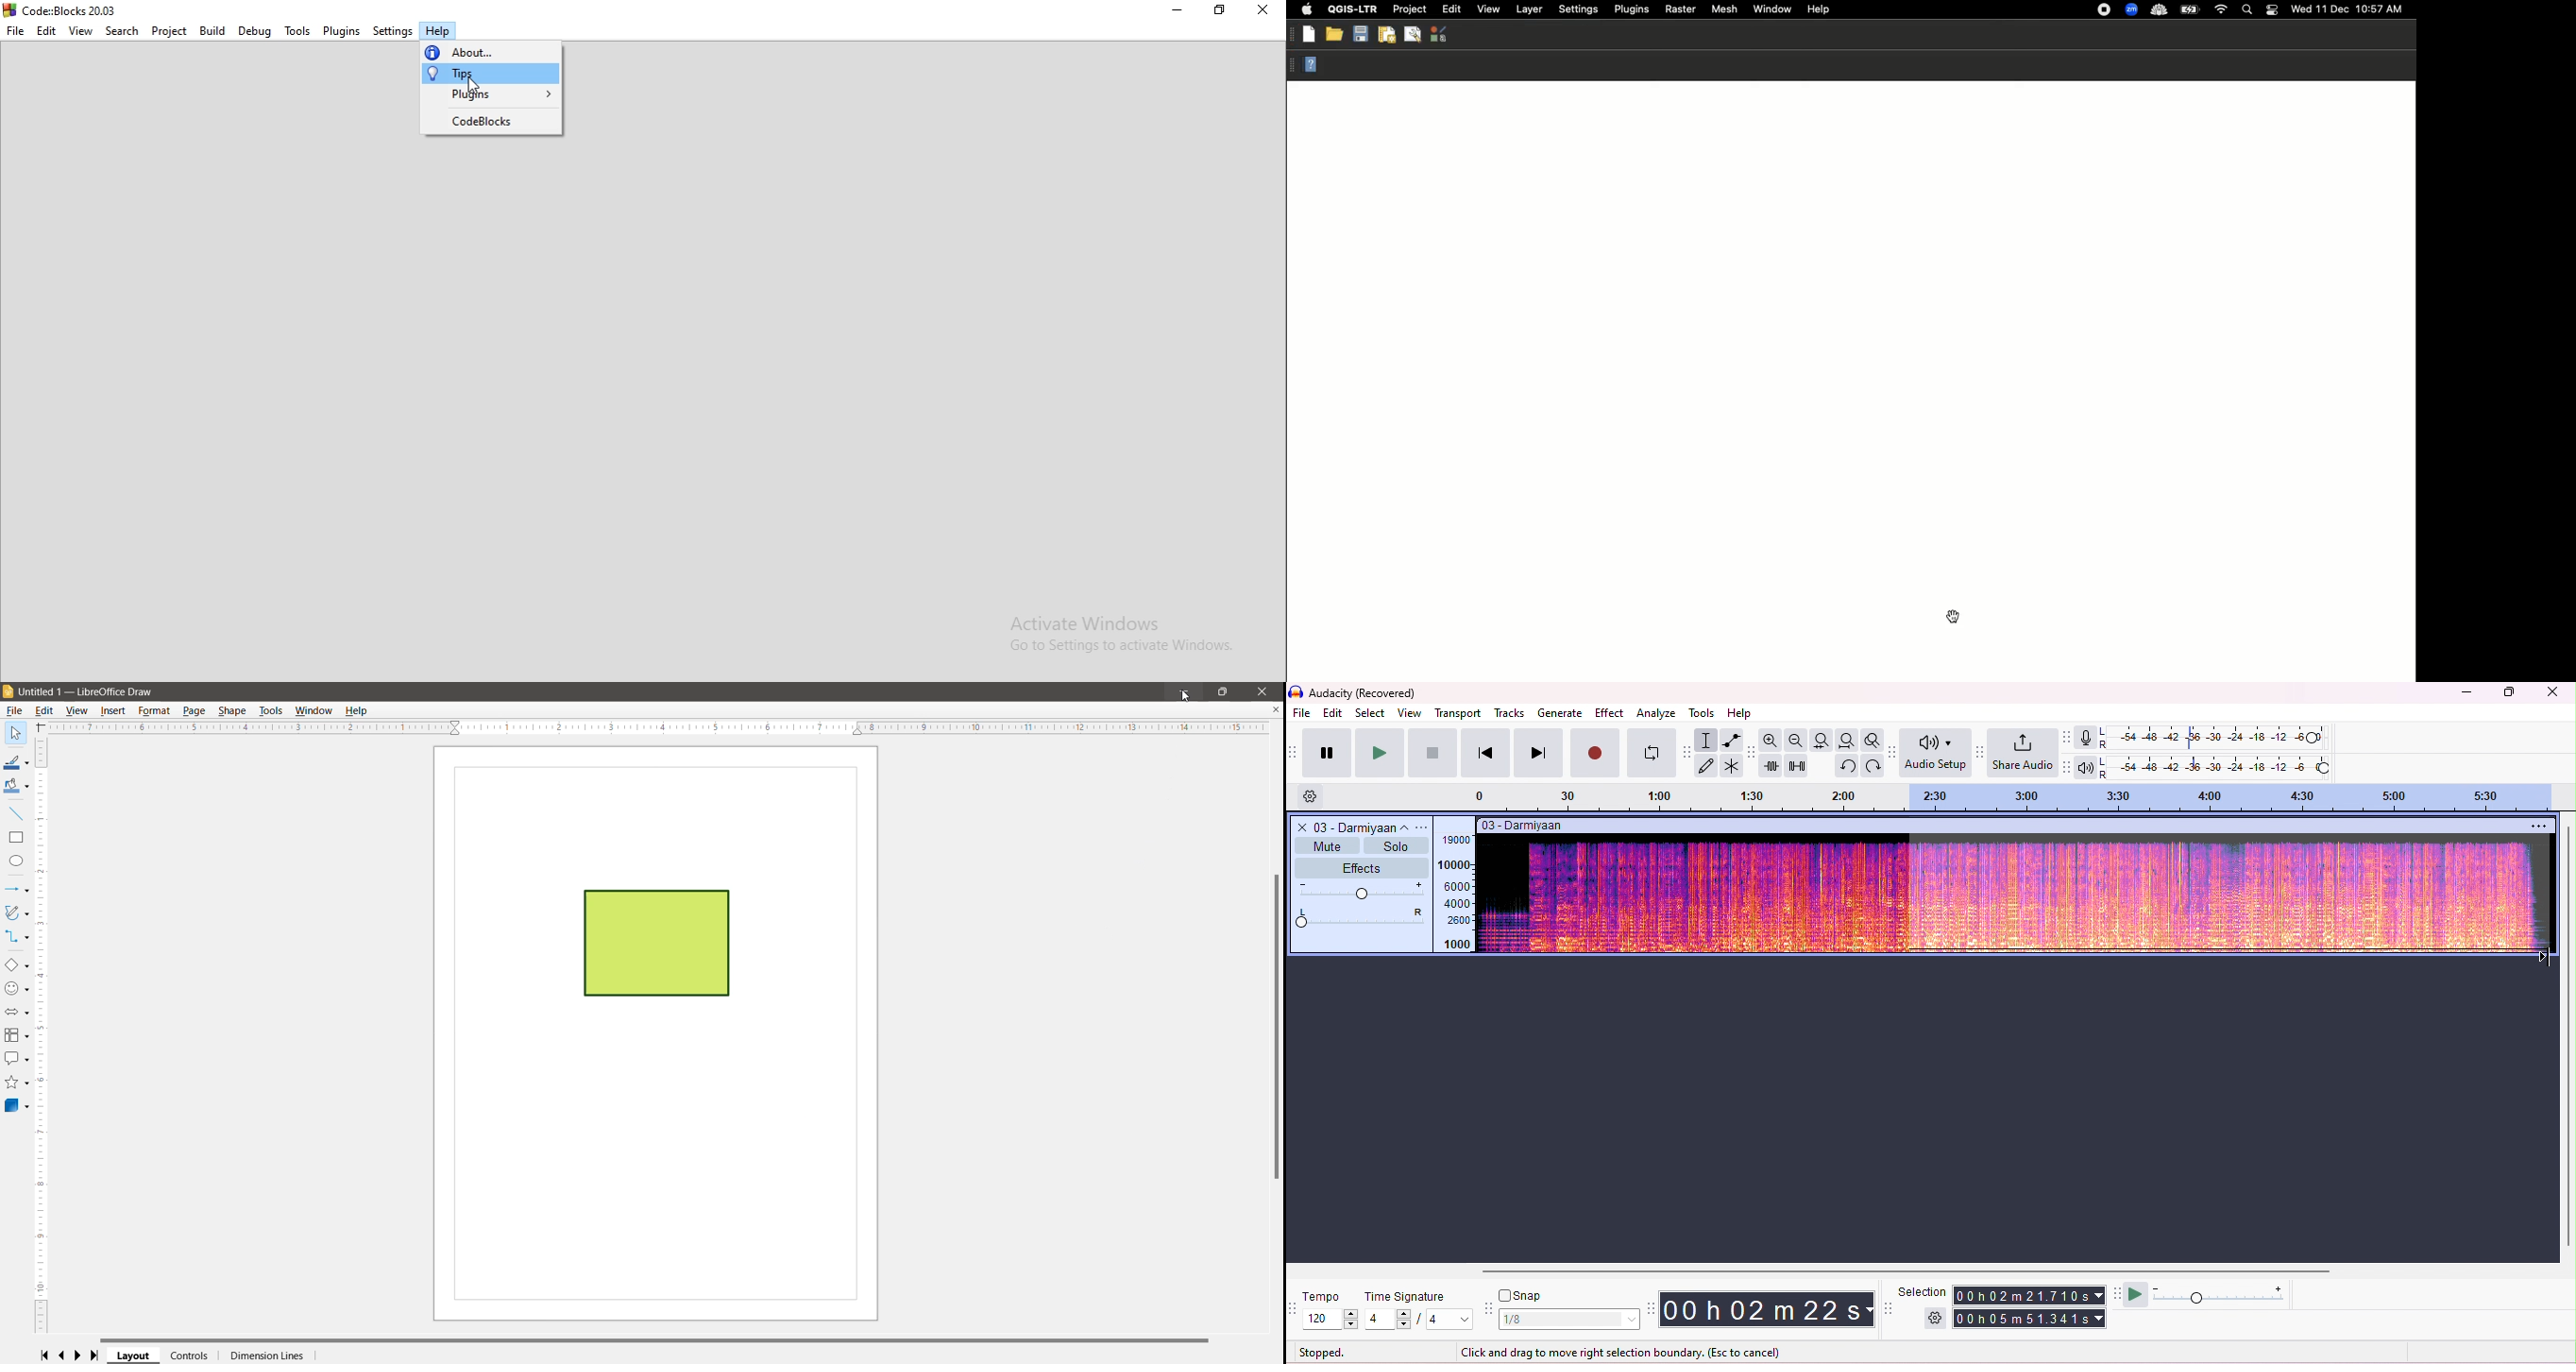  What do you see at coordinates (9, 693) in the screenshot?
I see `Application Logo` at bounding box center [9, 693].